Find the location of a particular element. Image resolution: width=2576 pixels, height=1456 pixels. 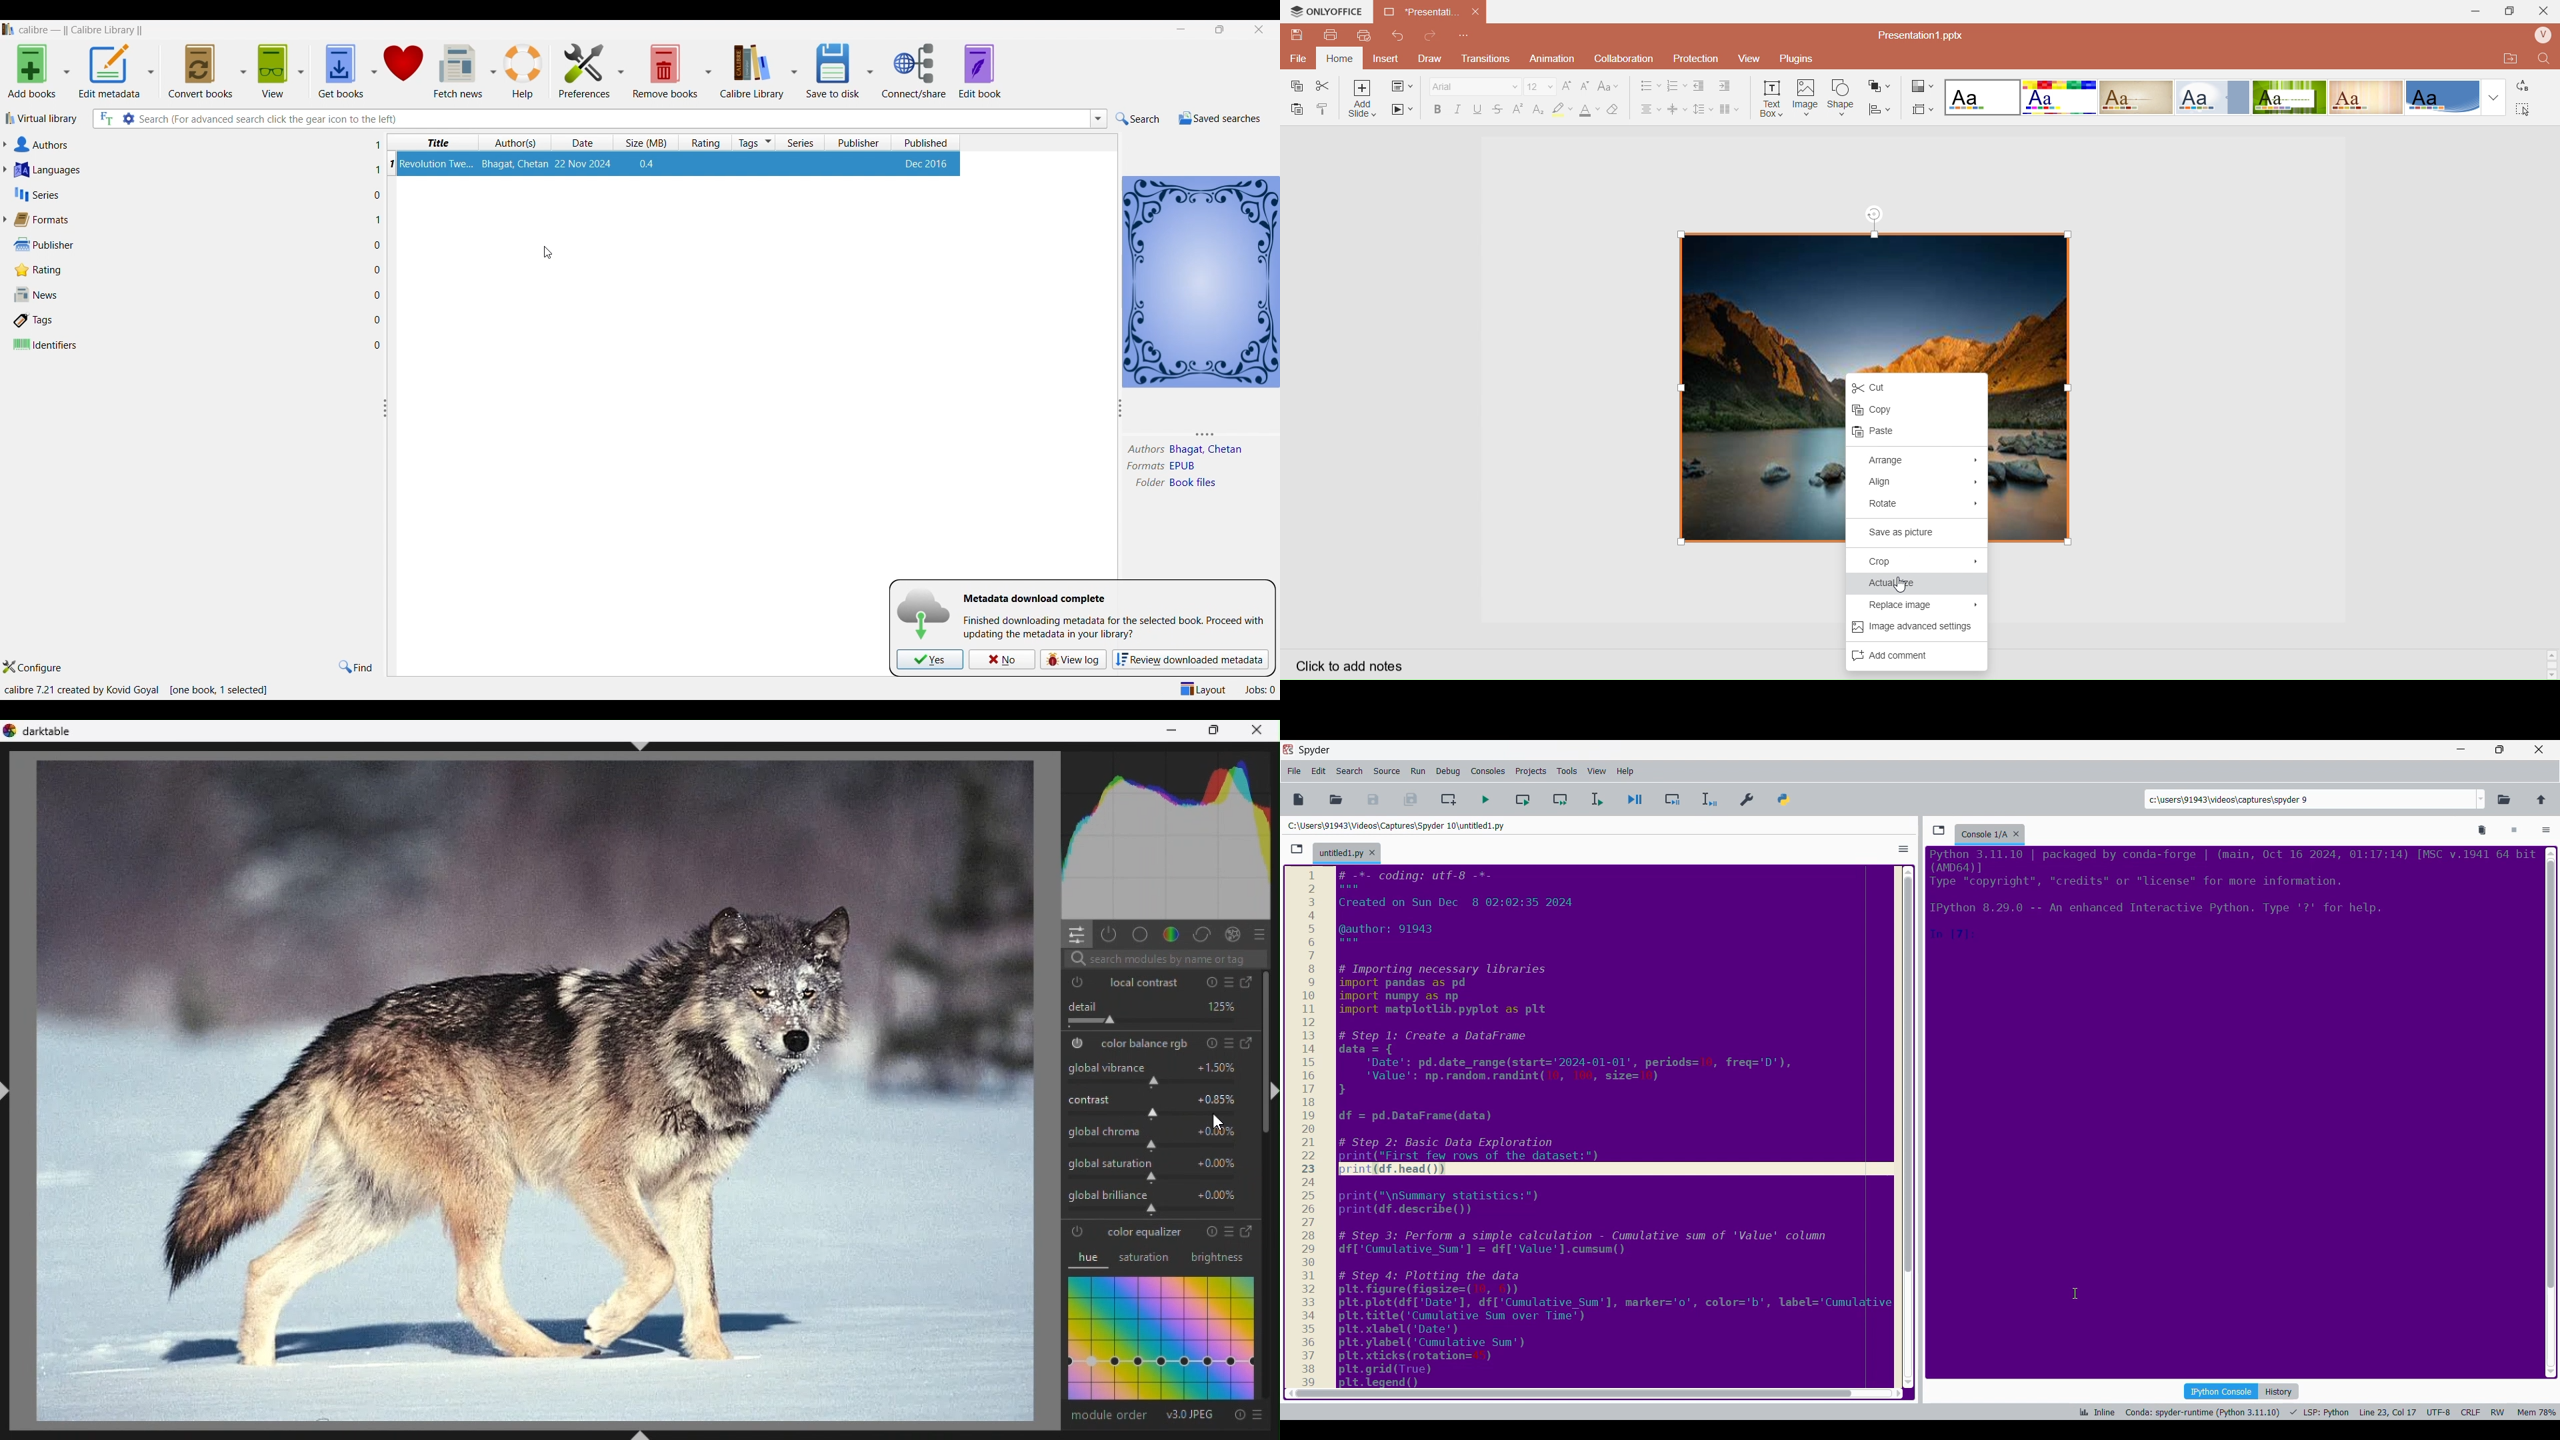

rating is located at coordinates (707, 143).